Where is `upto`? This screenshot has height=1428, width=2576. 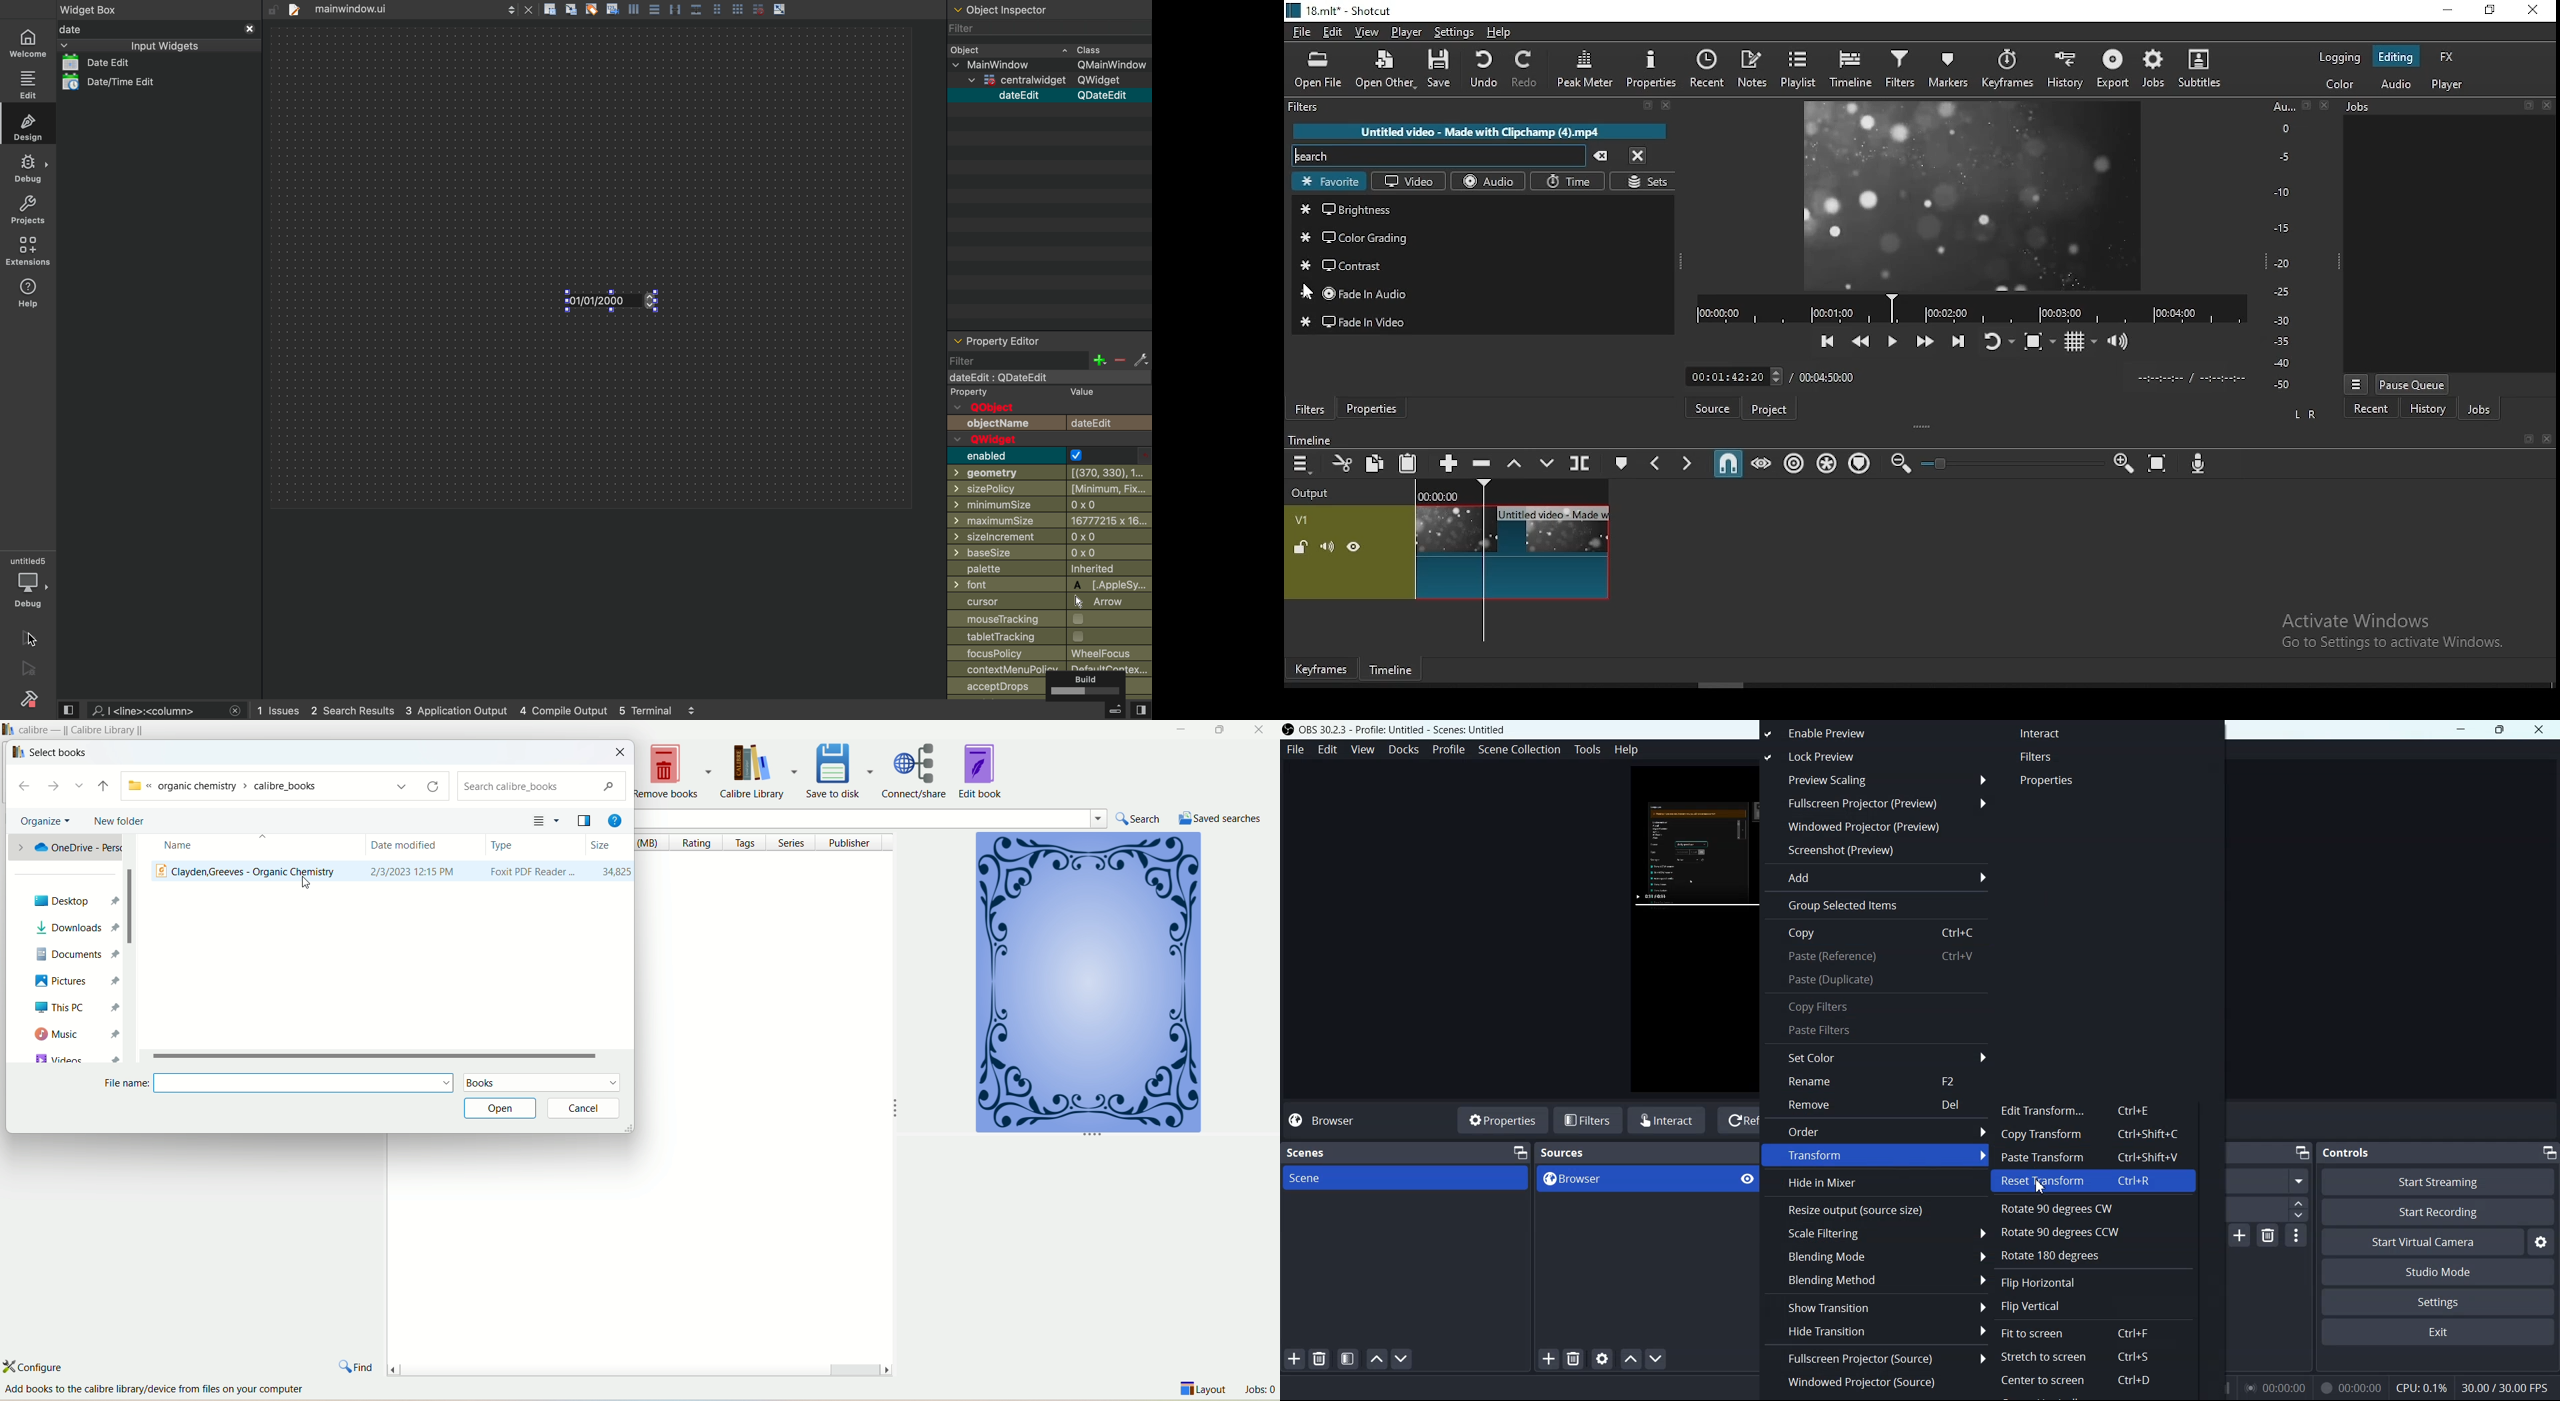 upto is located at coordinates (101, 786).